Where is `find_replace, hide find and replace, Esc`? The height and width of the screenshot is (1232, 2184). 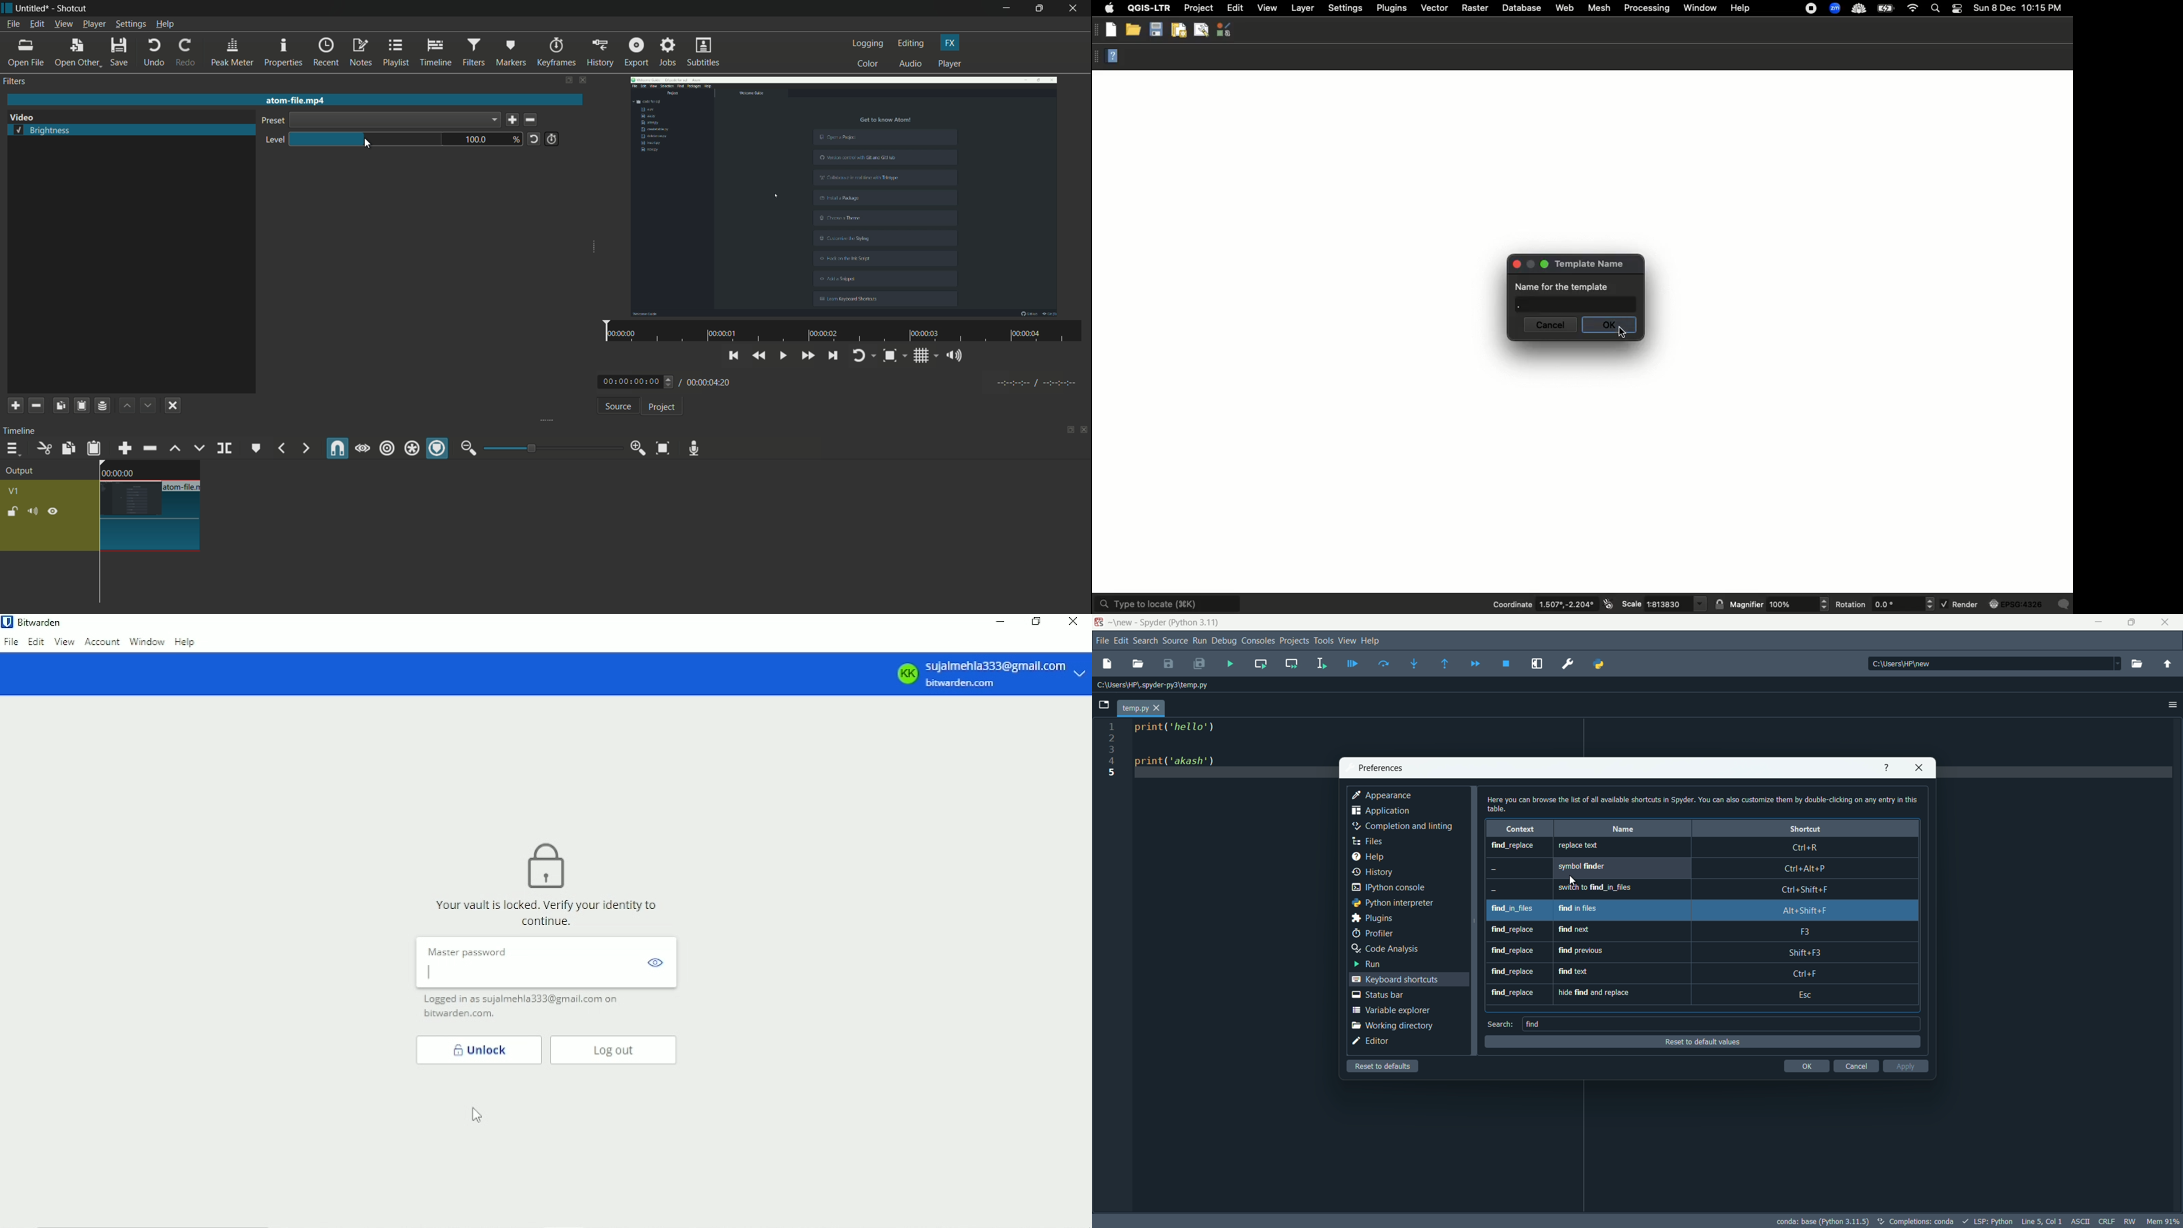 find_replace, hide find and replace, Esc is located at coordinates (1705, 994).